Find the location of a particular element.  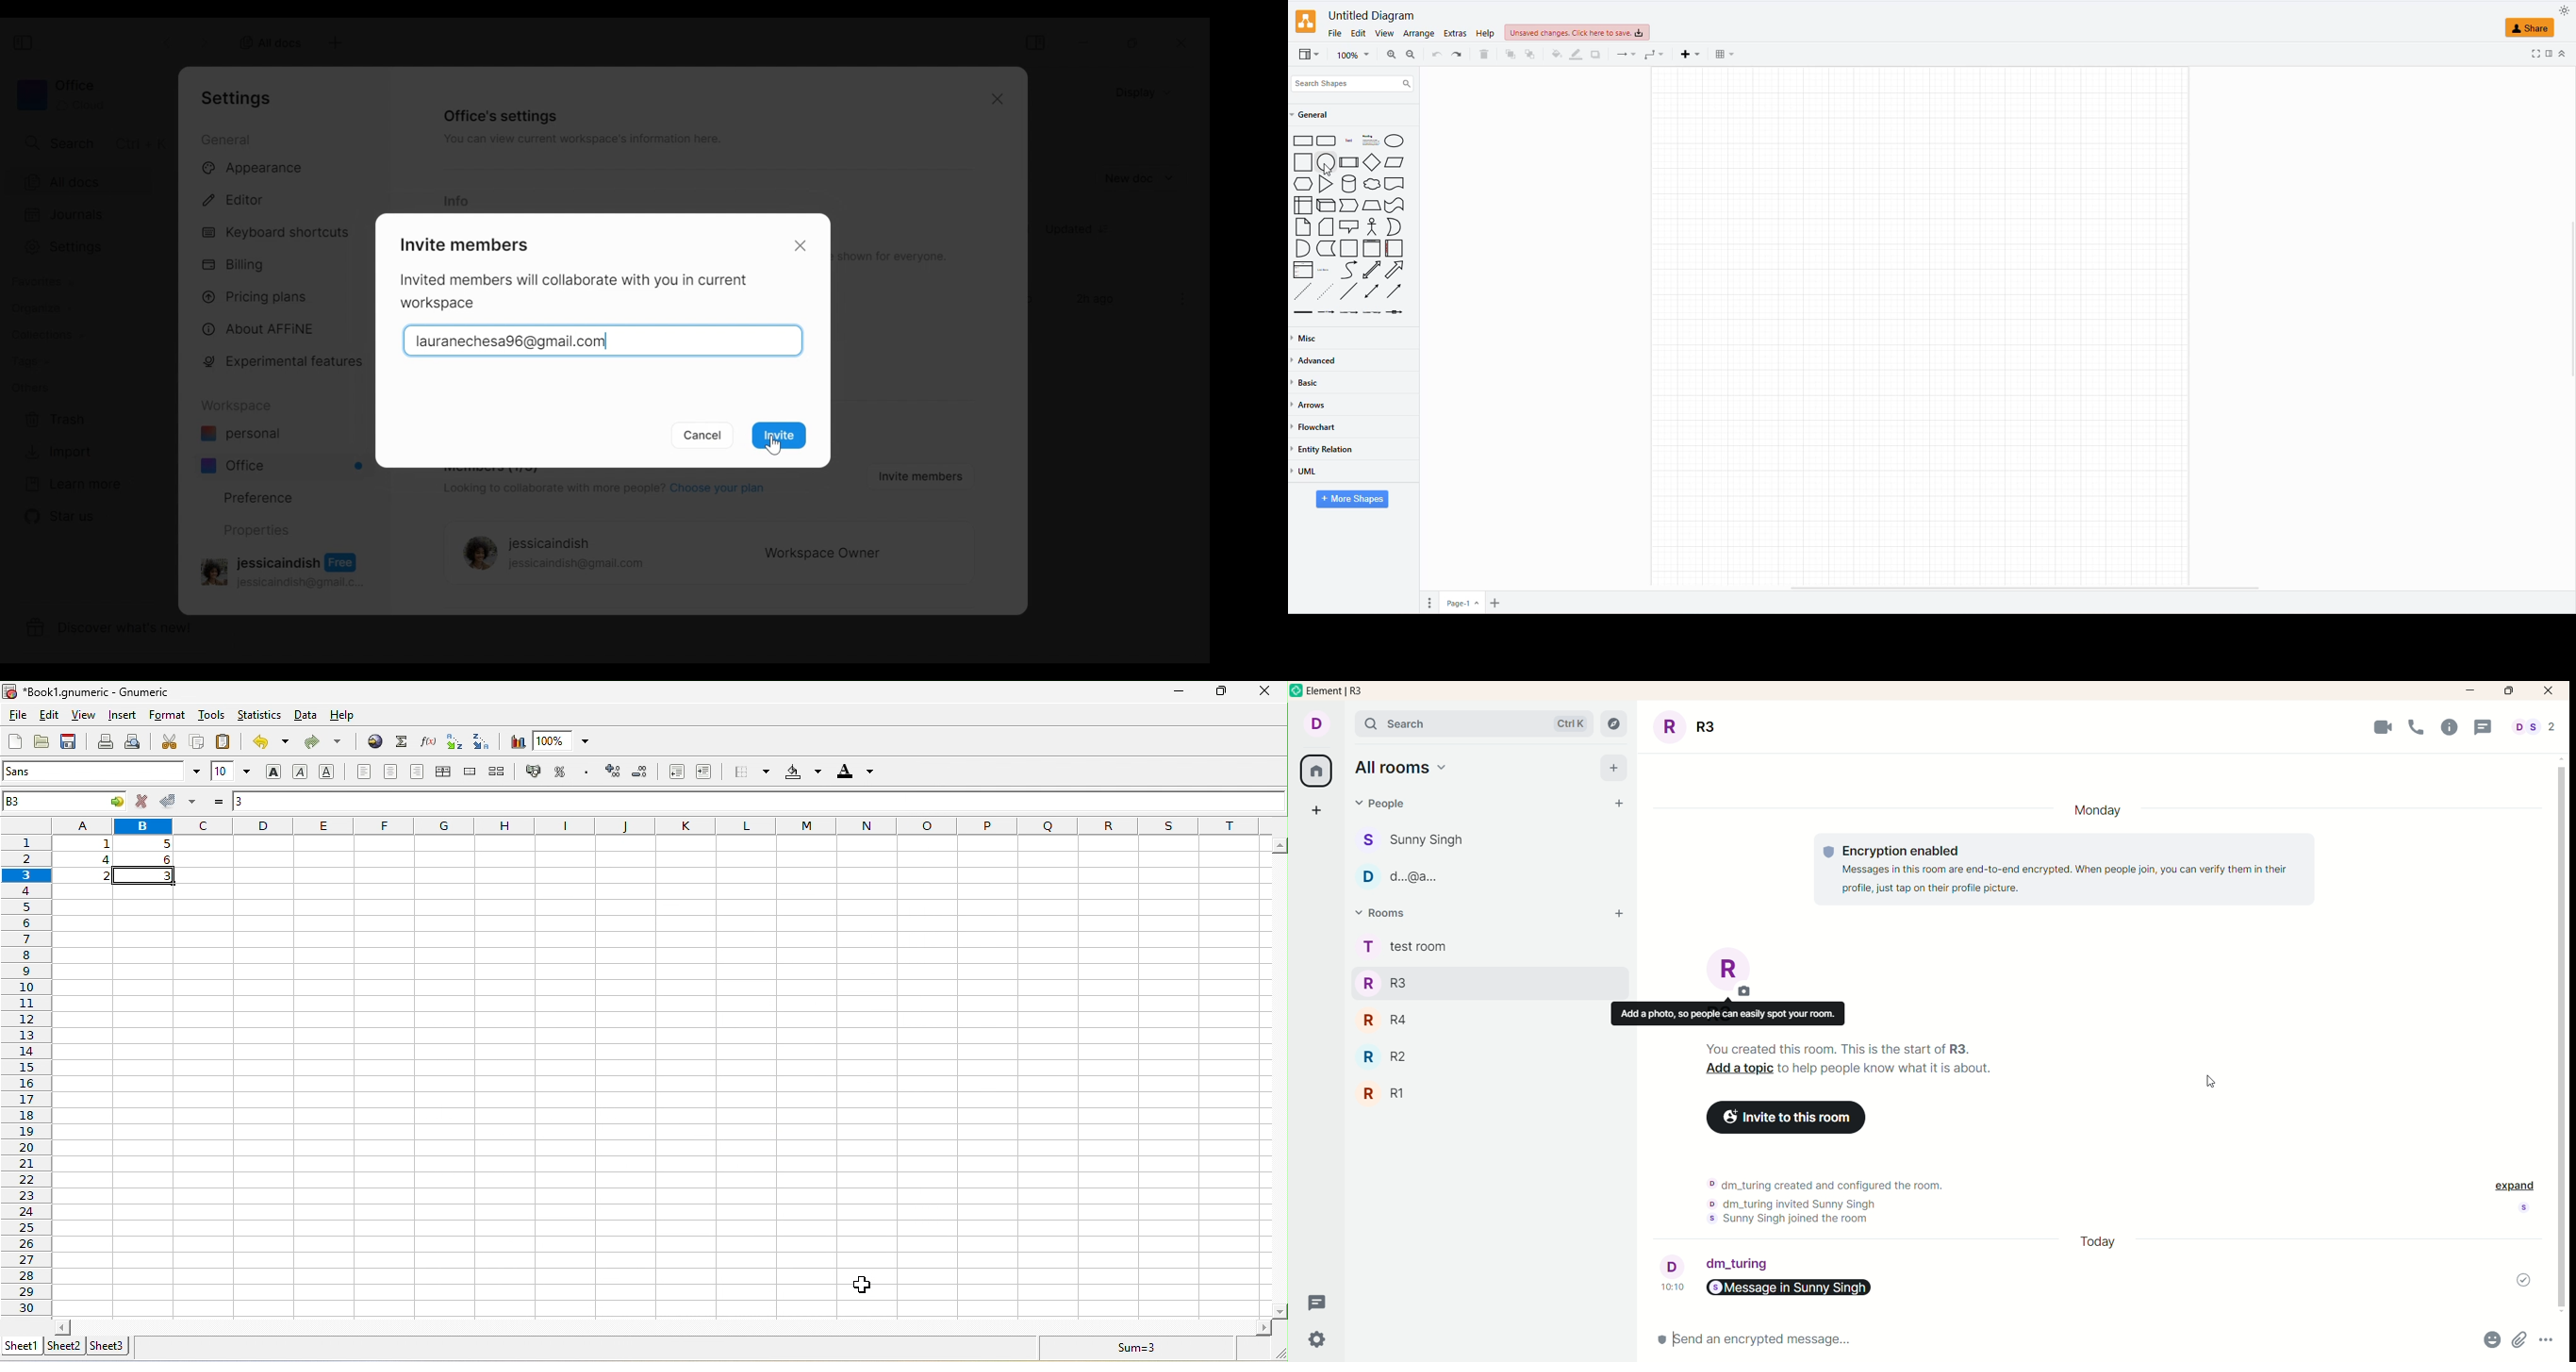

VIEW is located at coordinates (1381, 34).